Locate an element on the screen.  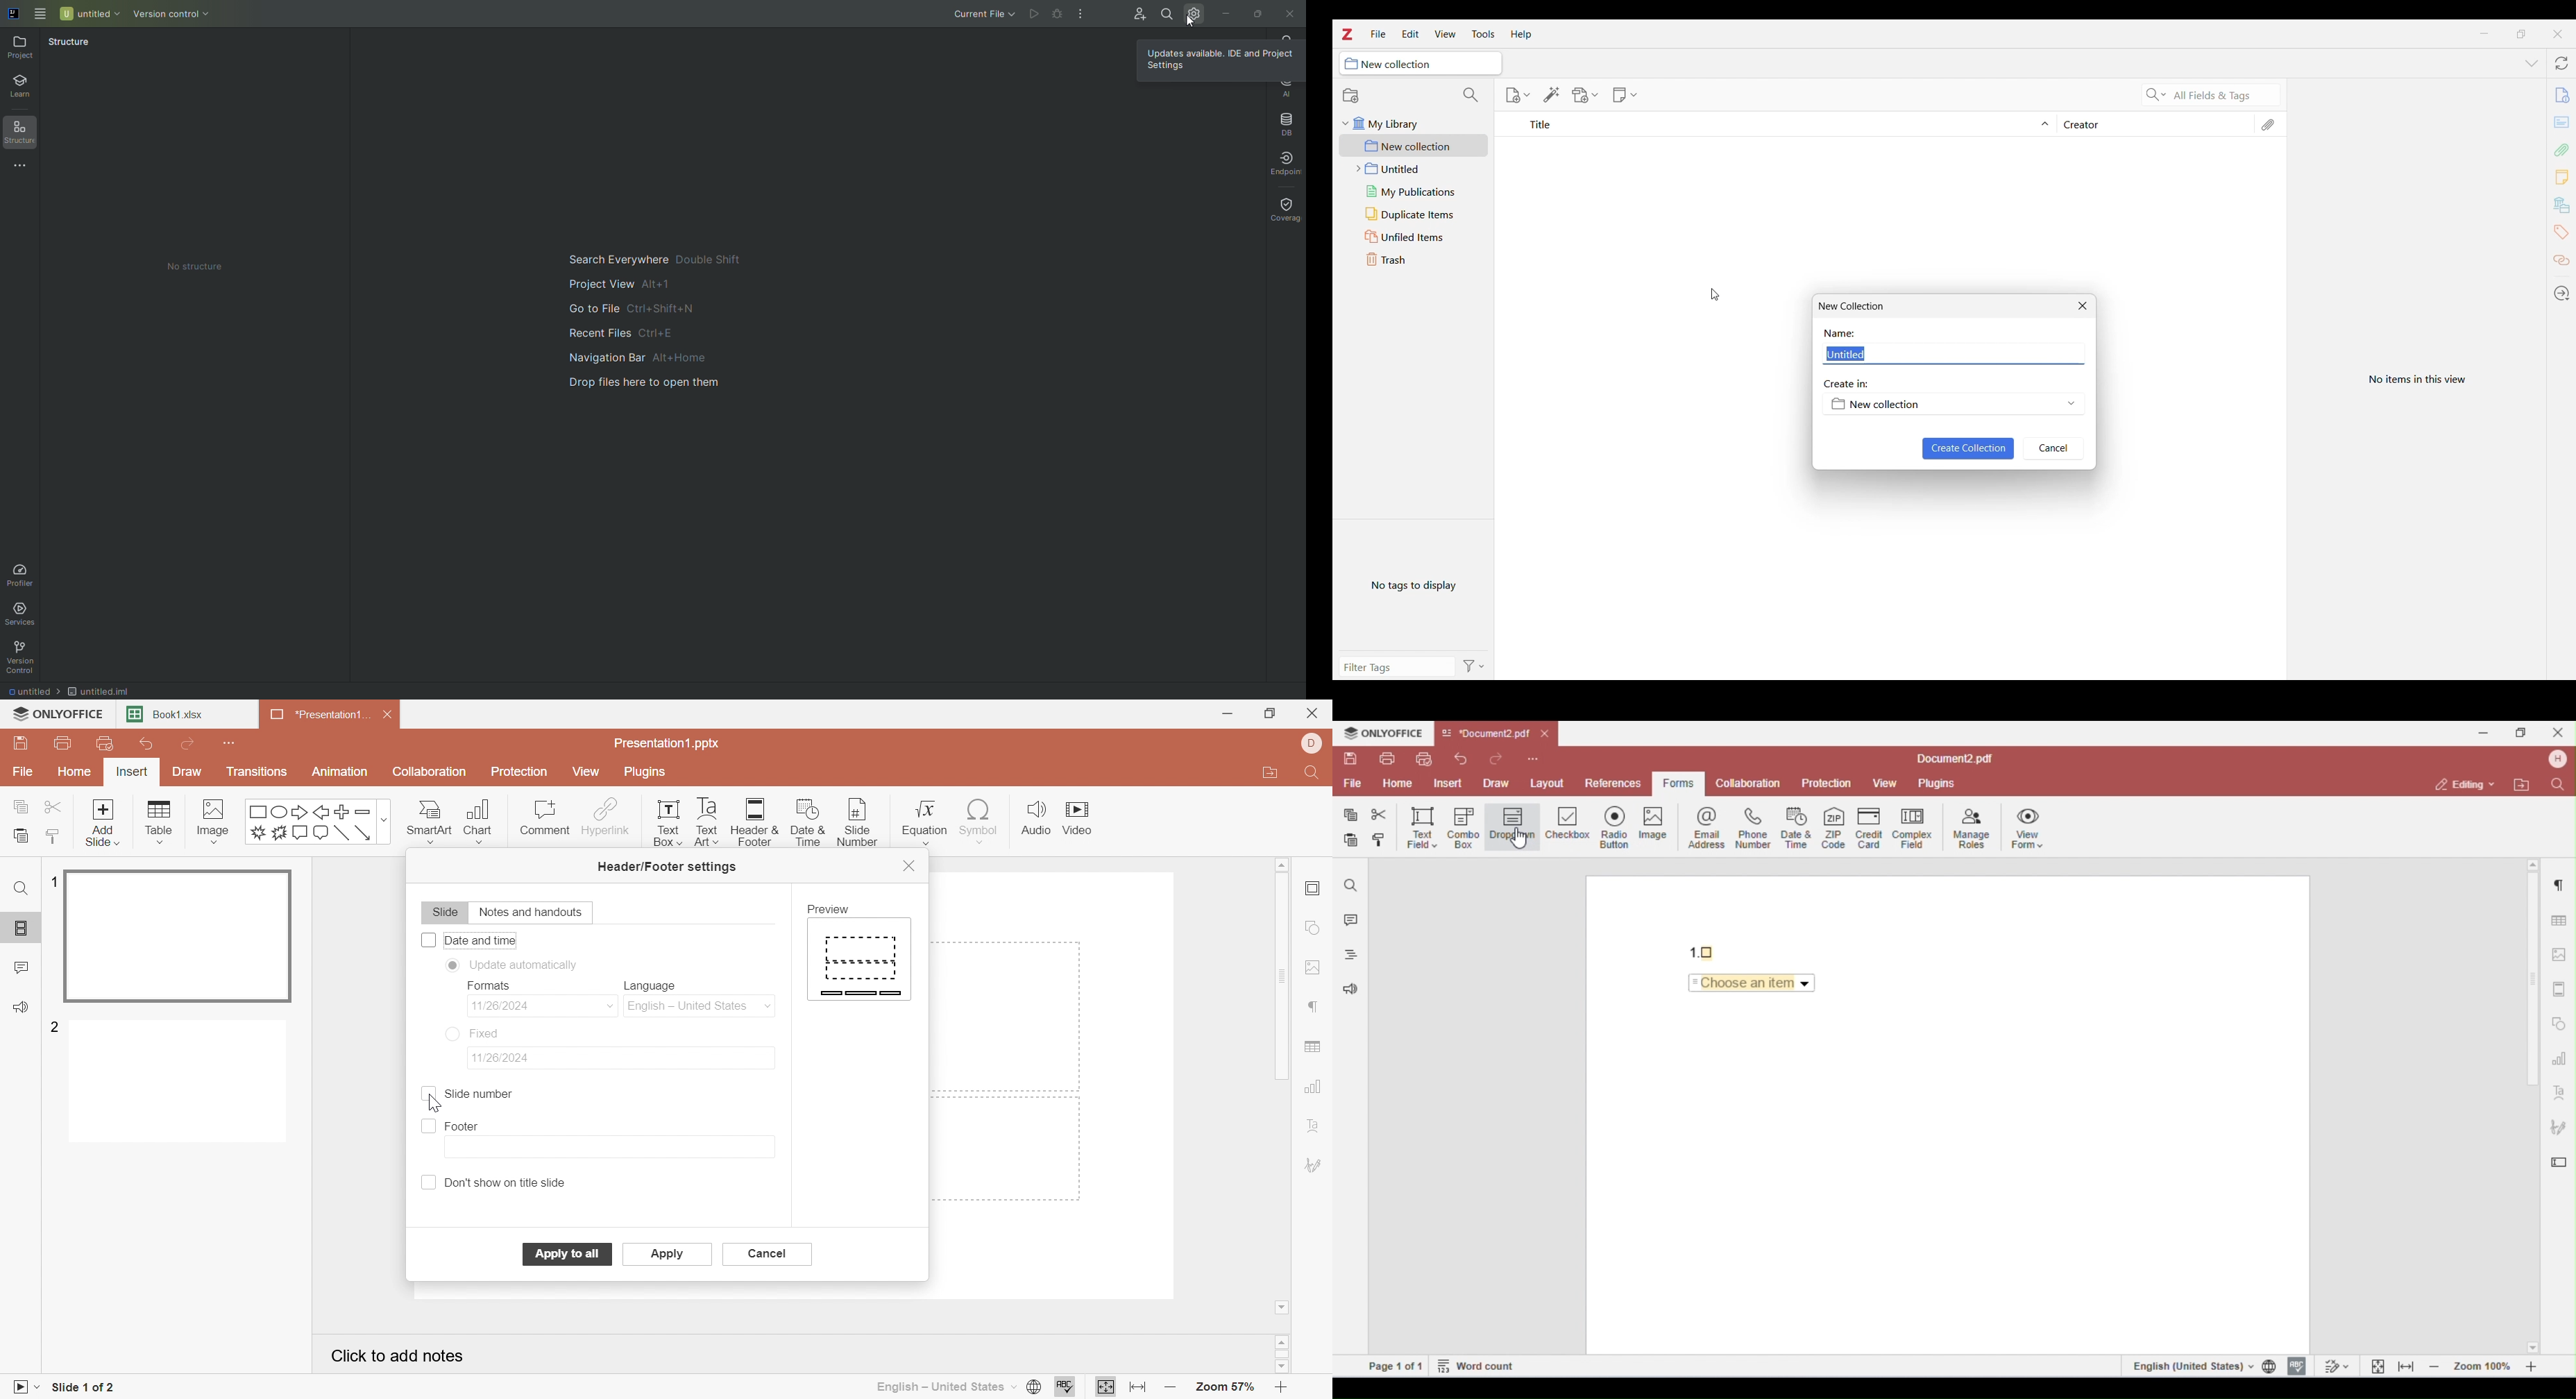
1 is located at coordinates (51, 882).